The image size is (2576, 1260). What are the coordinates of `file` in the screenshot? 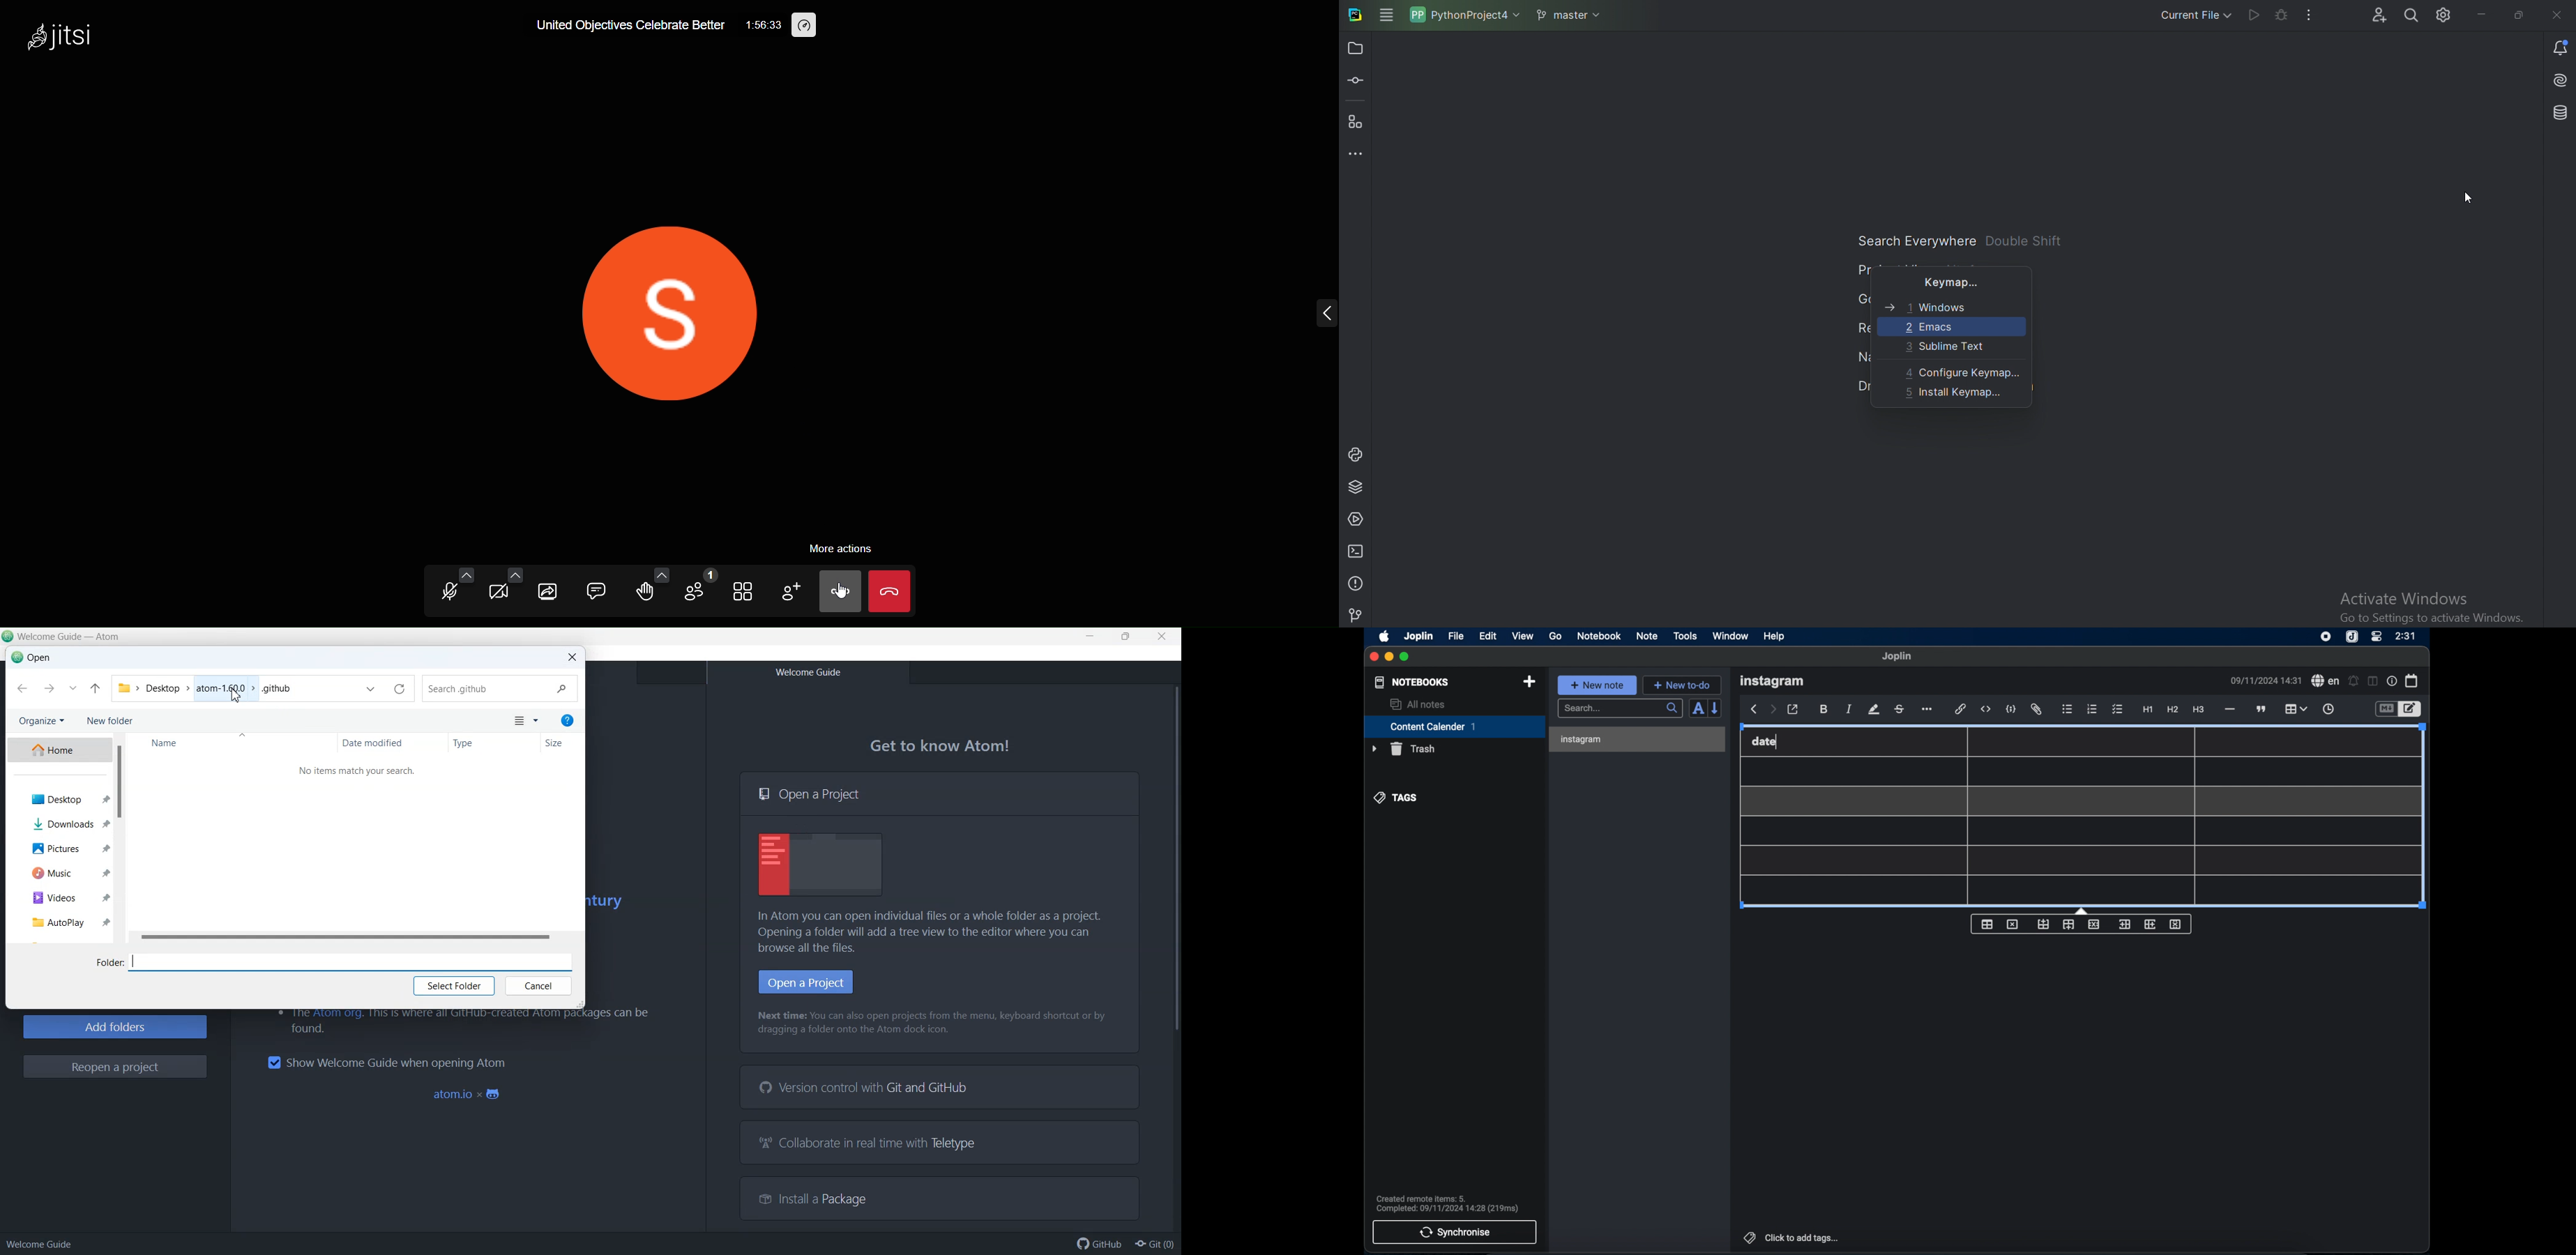 It's located at (1457, 636).